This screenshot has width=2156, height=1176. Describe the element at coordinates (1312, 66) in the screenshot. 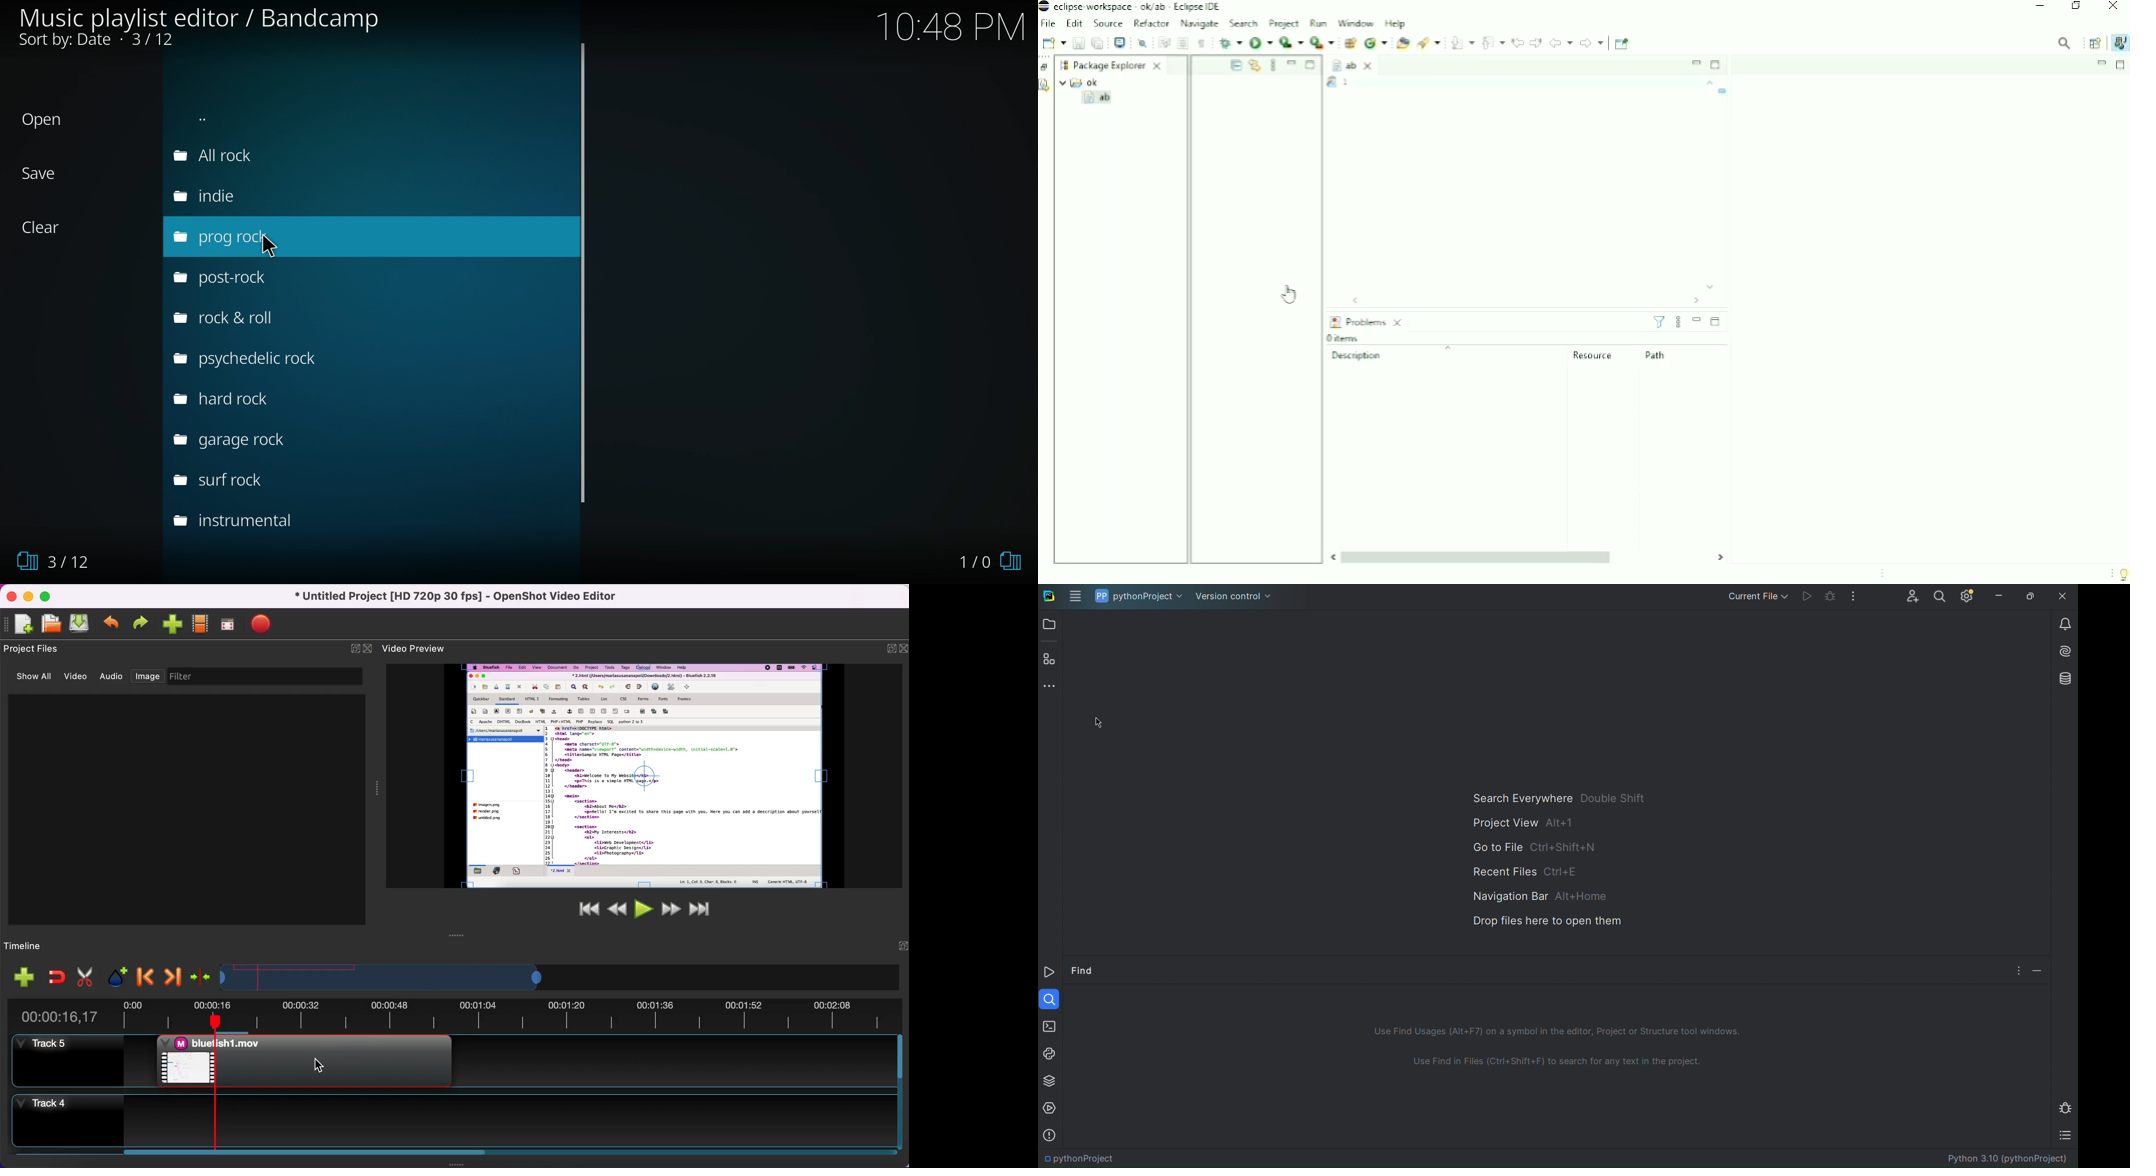

I see `Maximize` at that location.